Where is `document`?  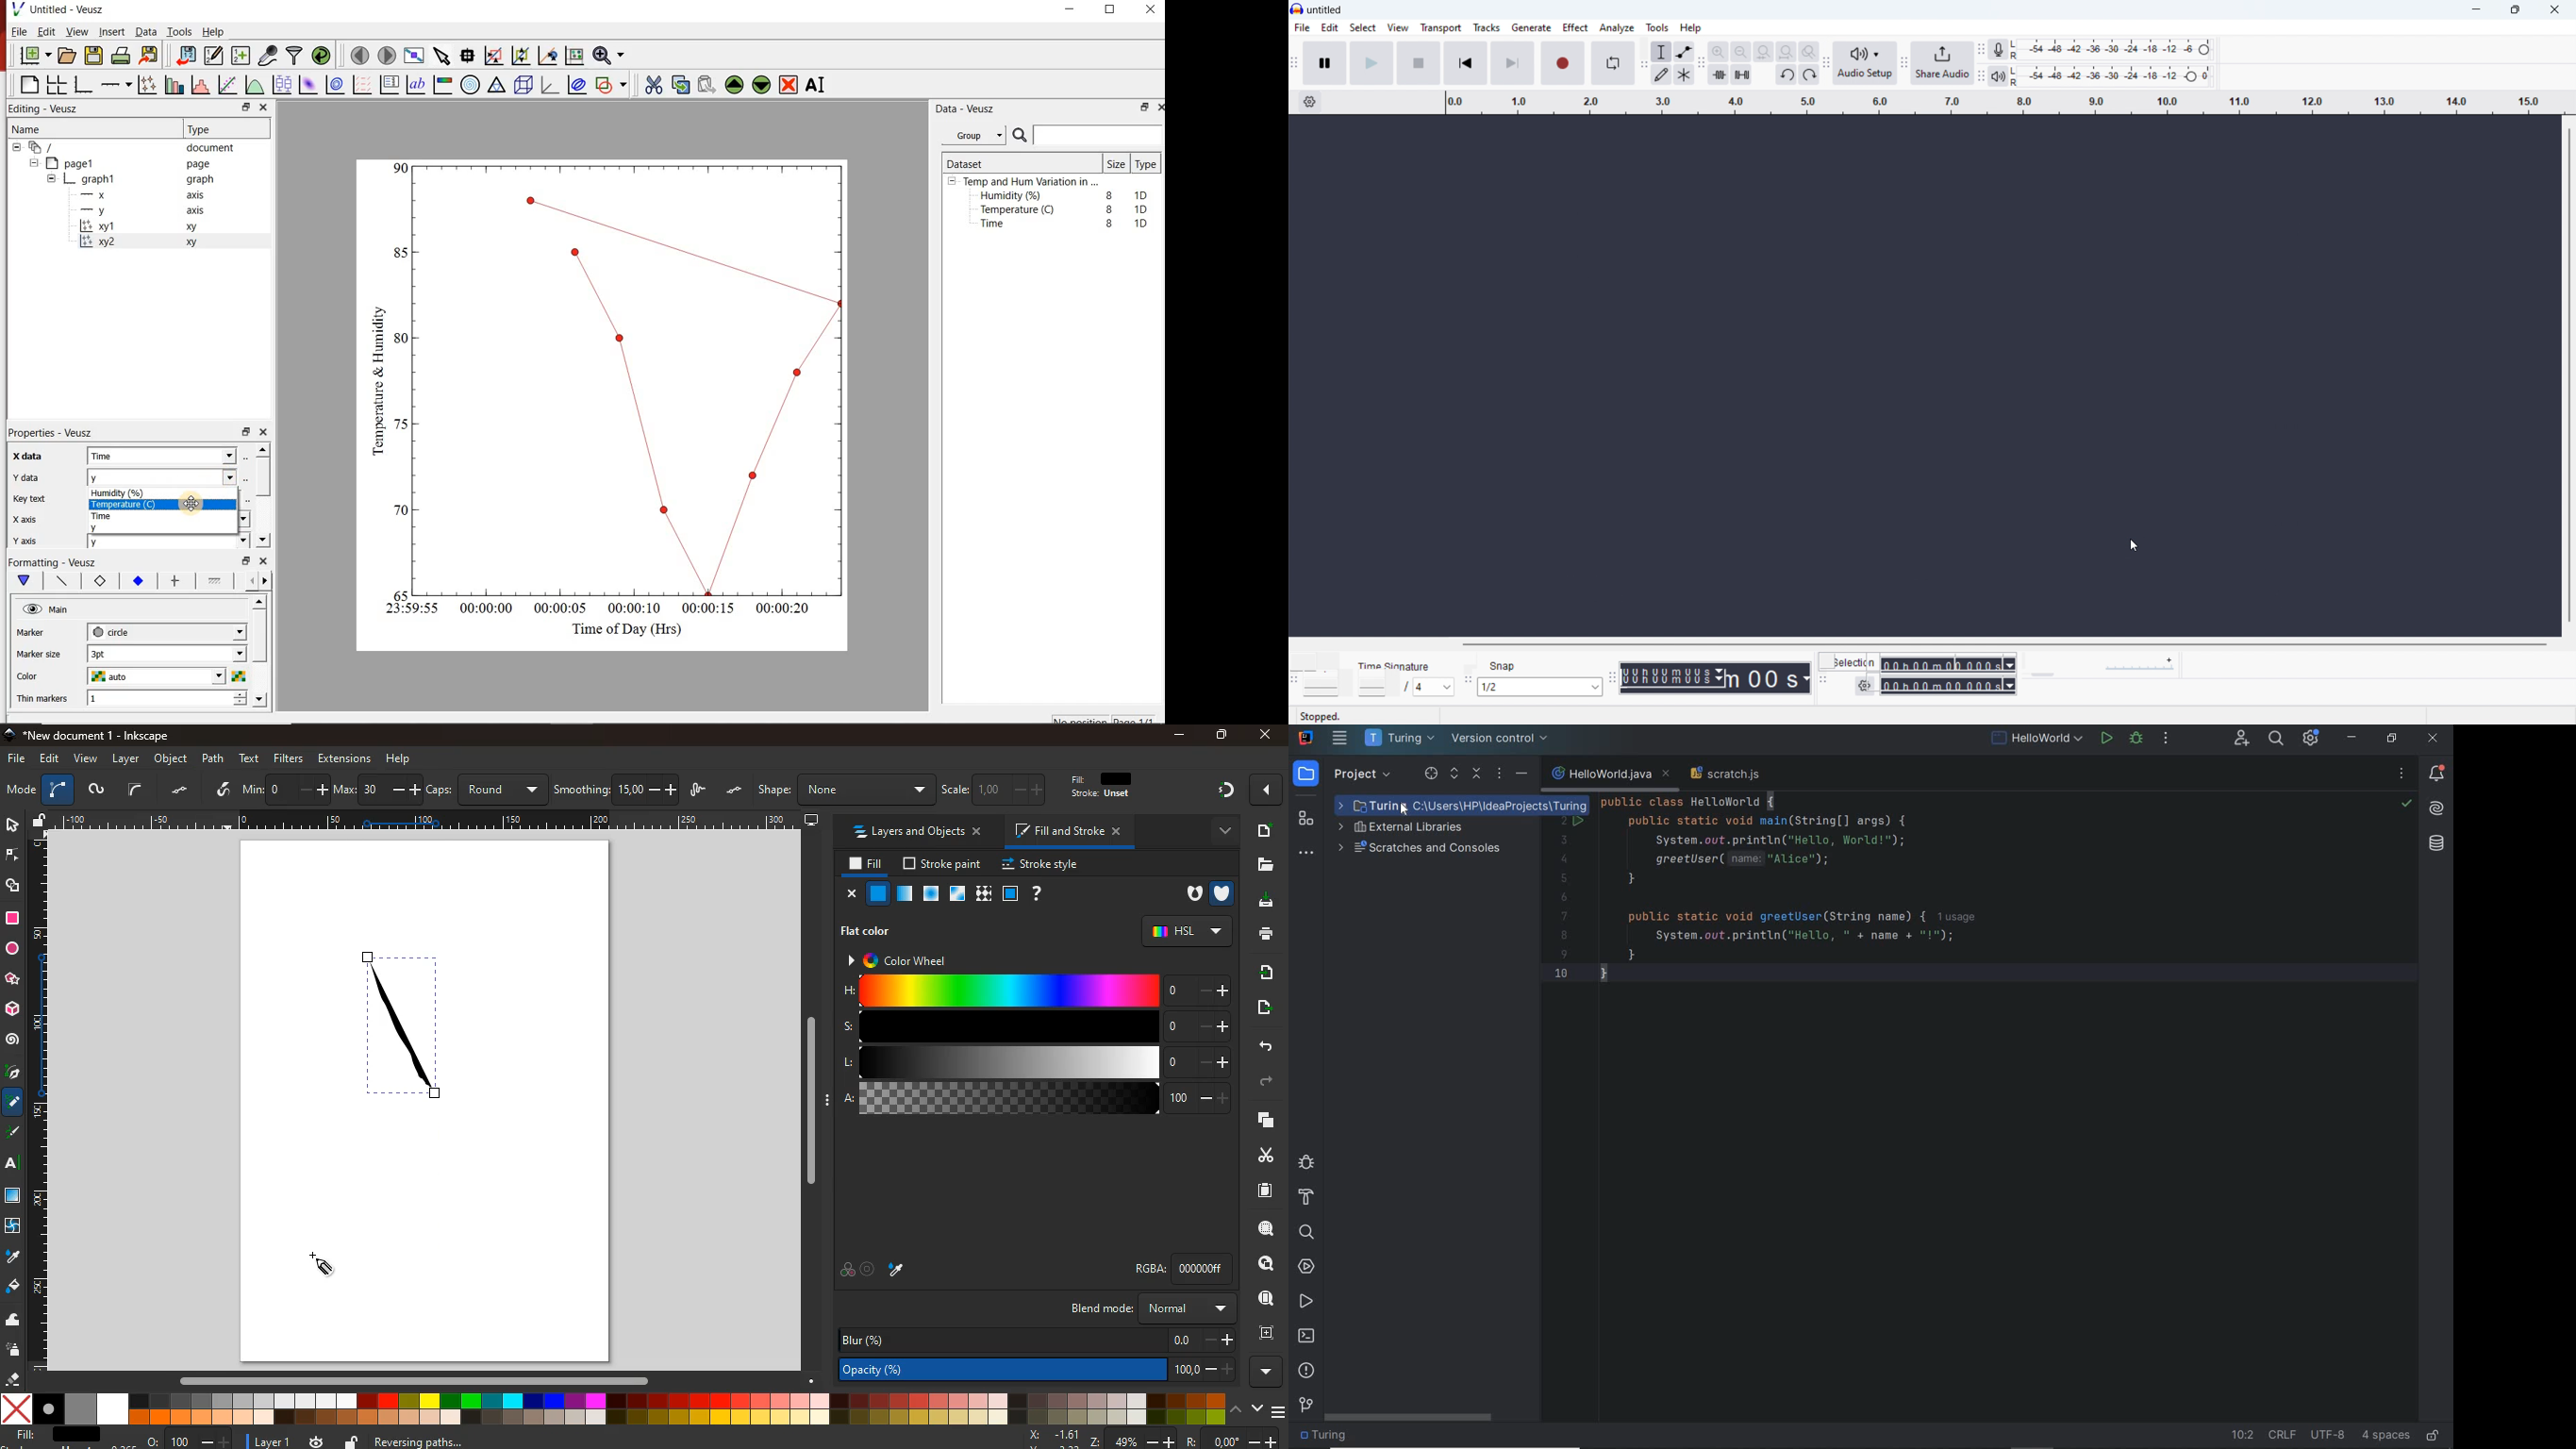 document is located at coordinates (1267, 1190).